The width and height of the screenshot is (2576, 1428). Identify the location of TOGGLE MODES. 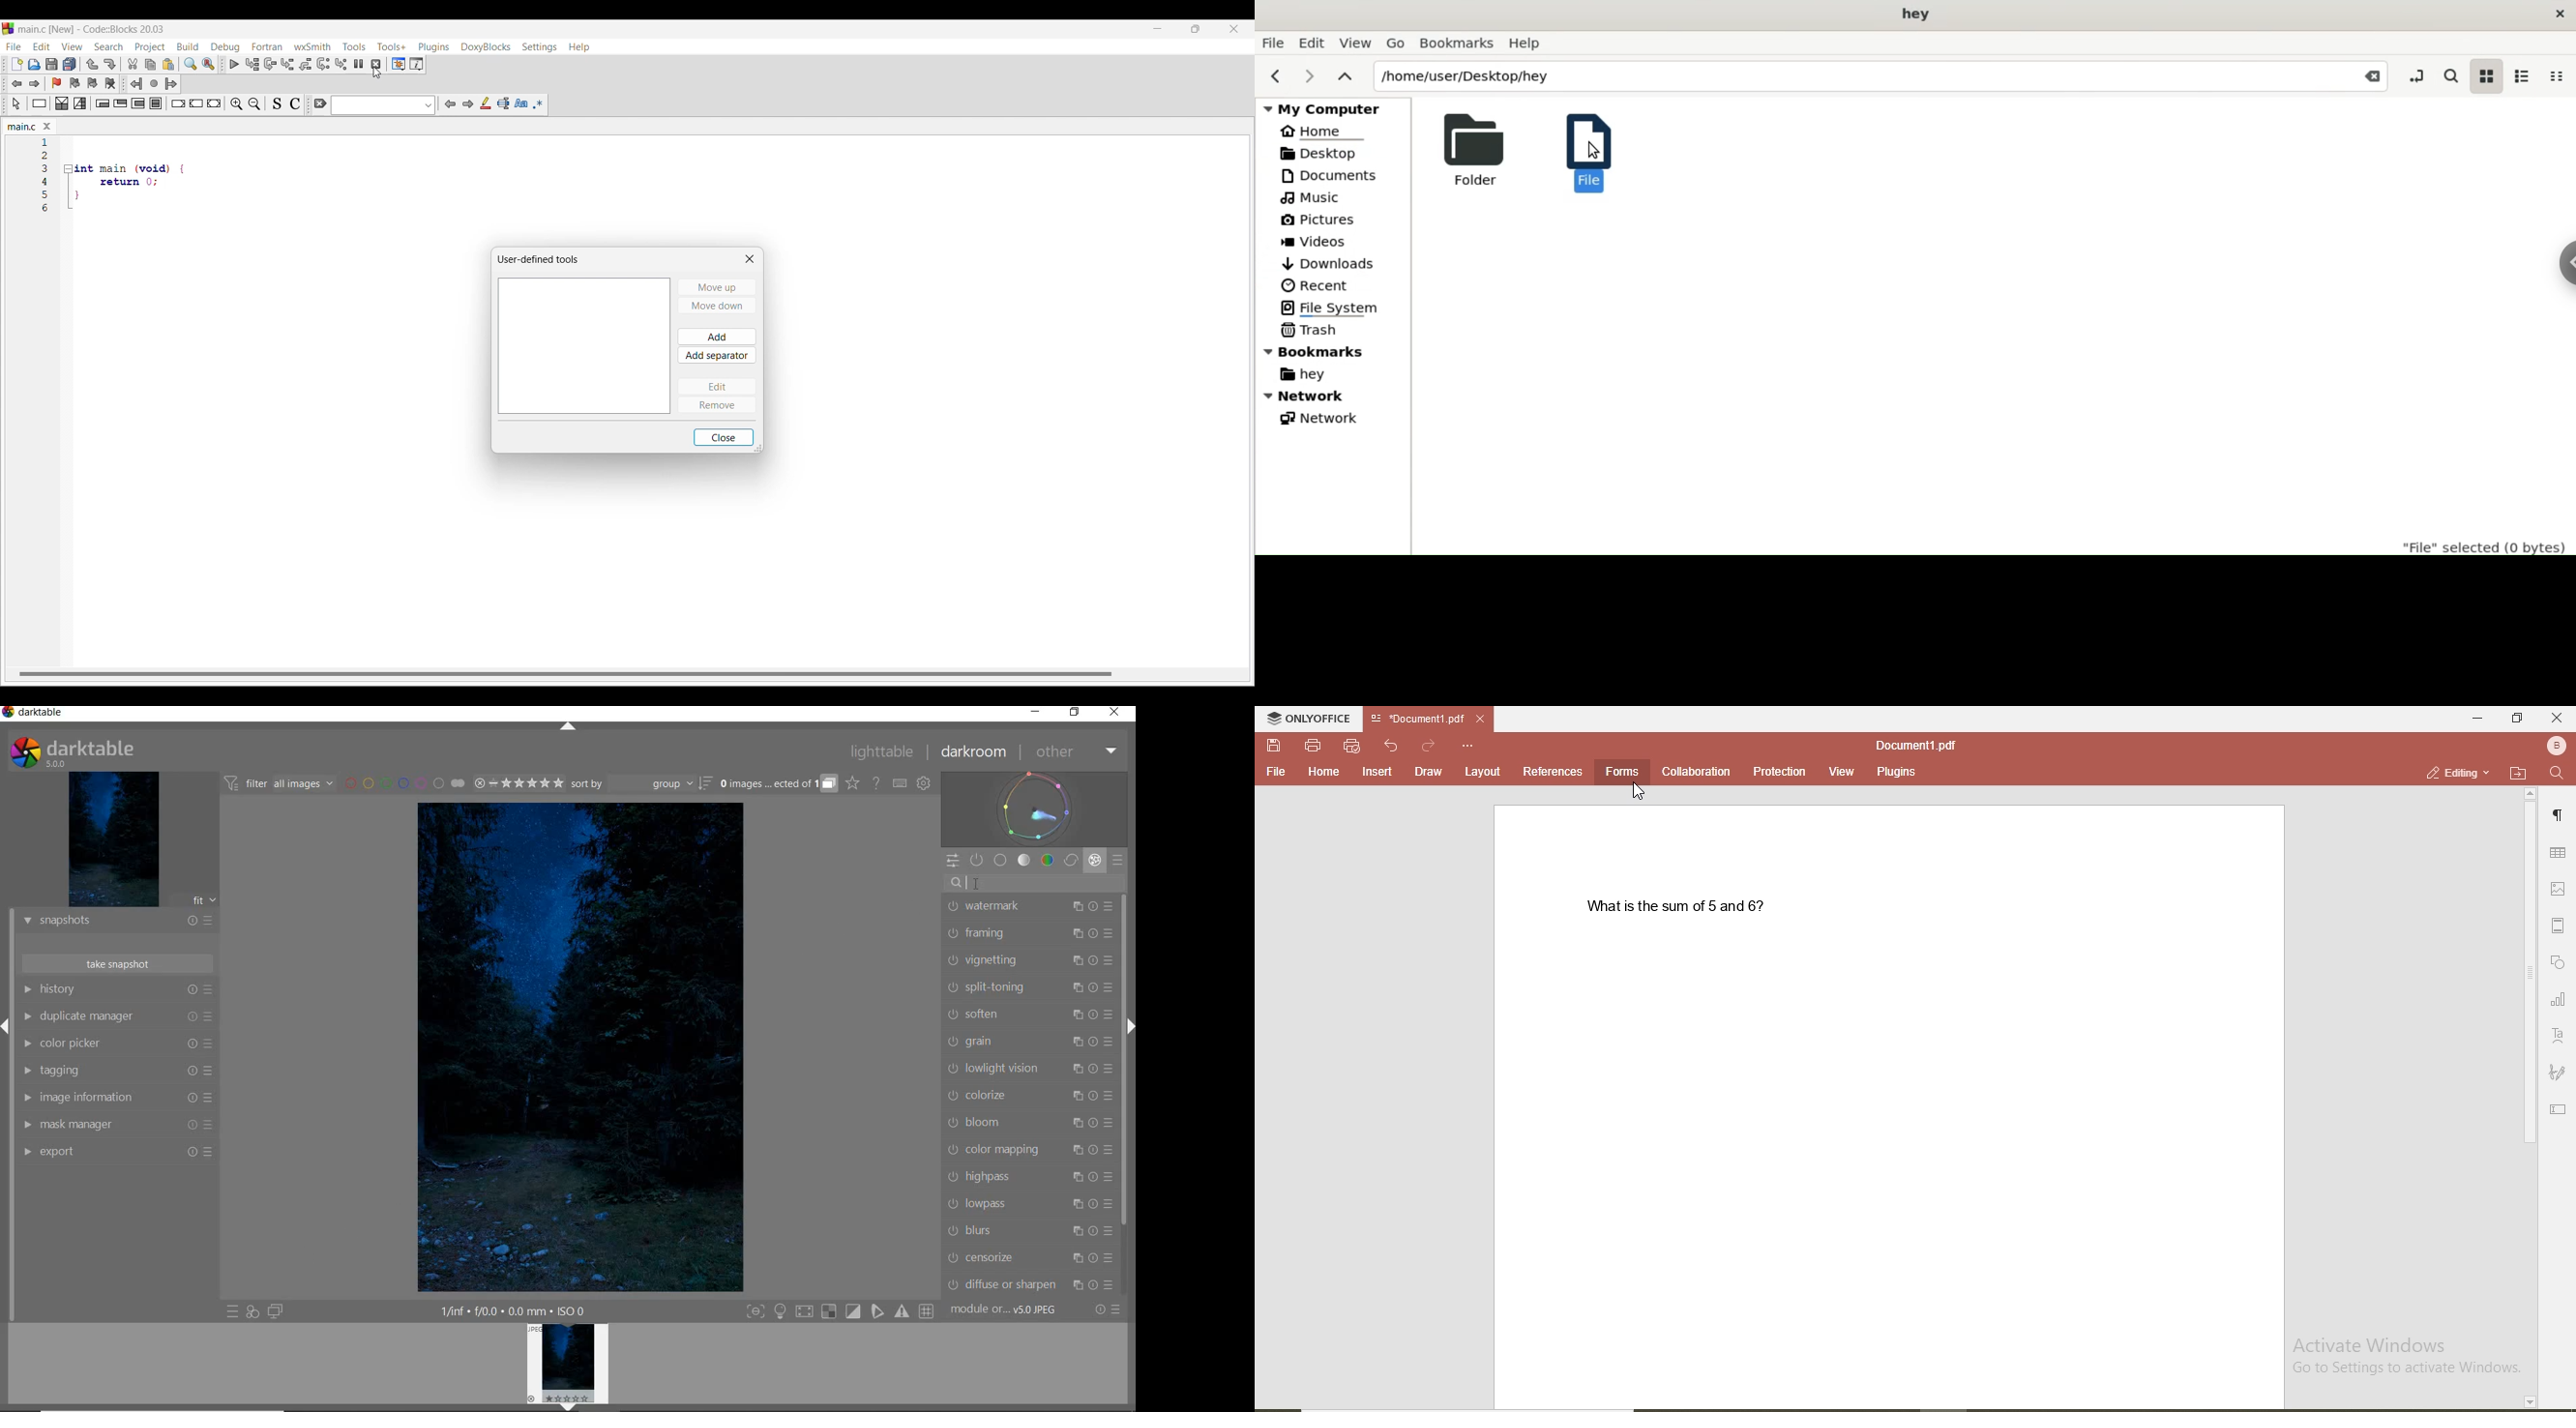
(840, 1311).